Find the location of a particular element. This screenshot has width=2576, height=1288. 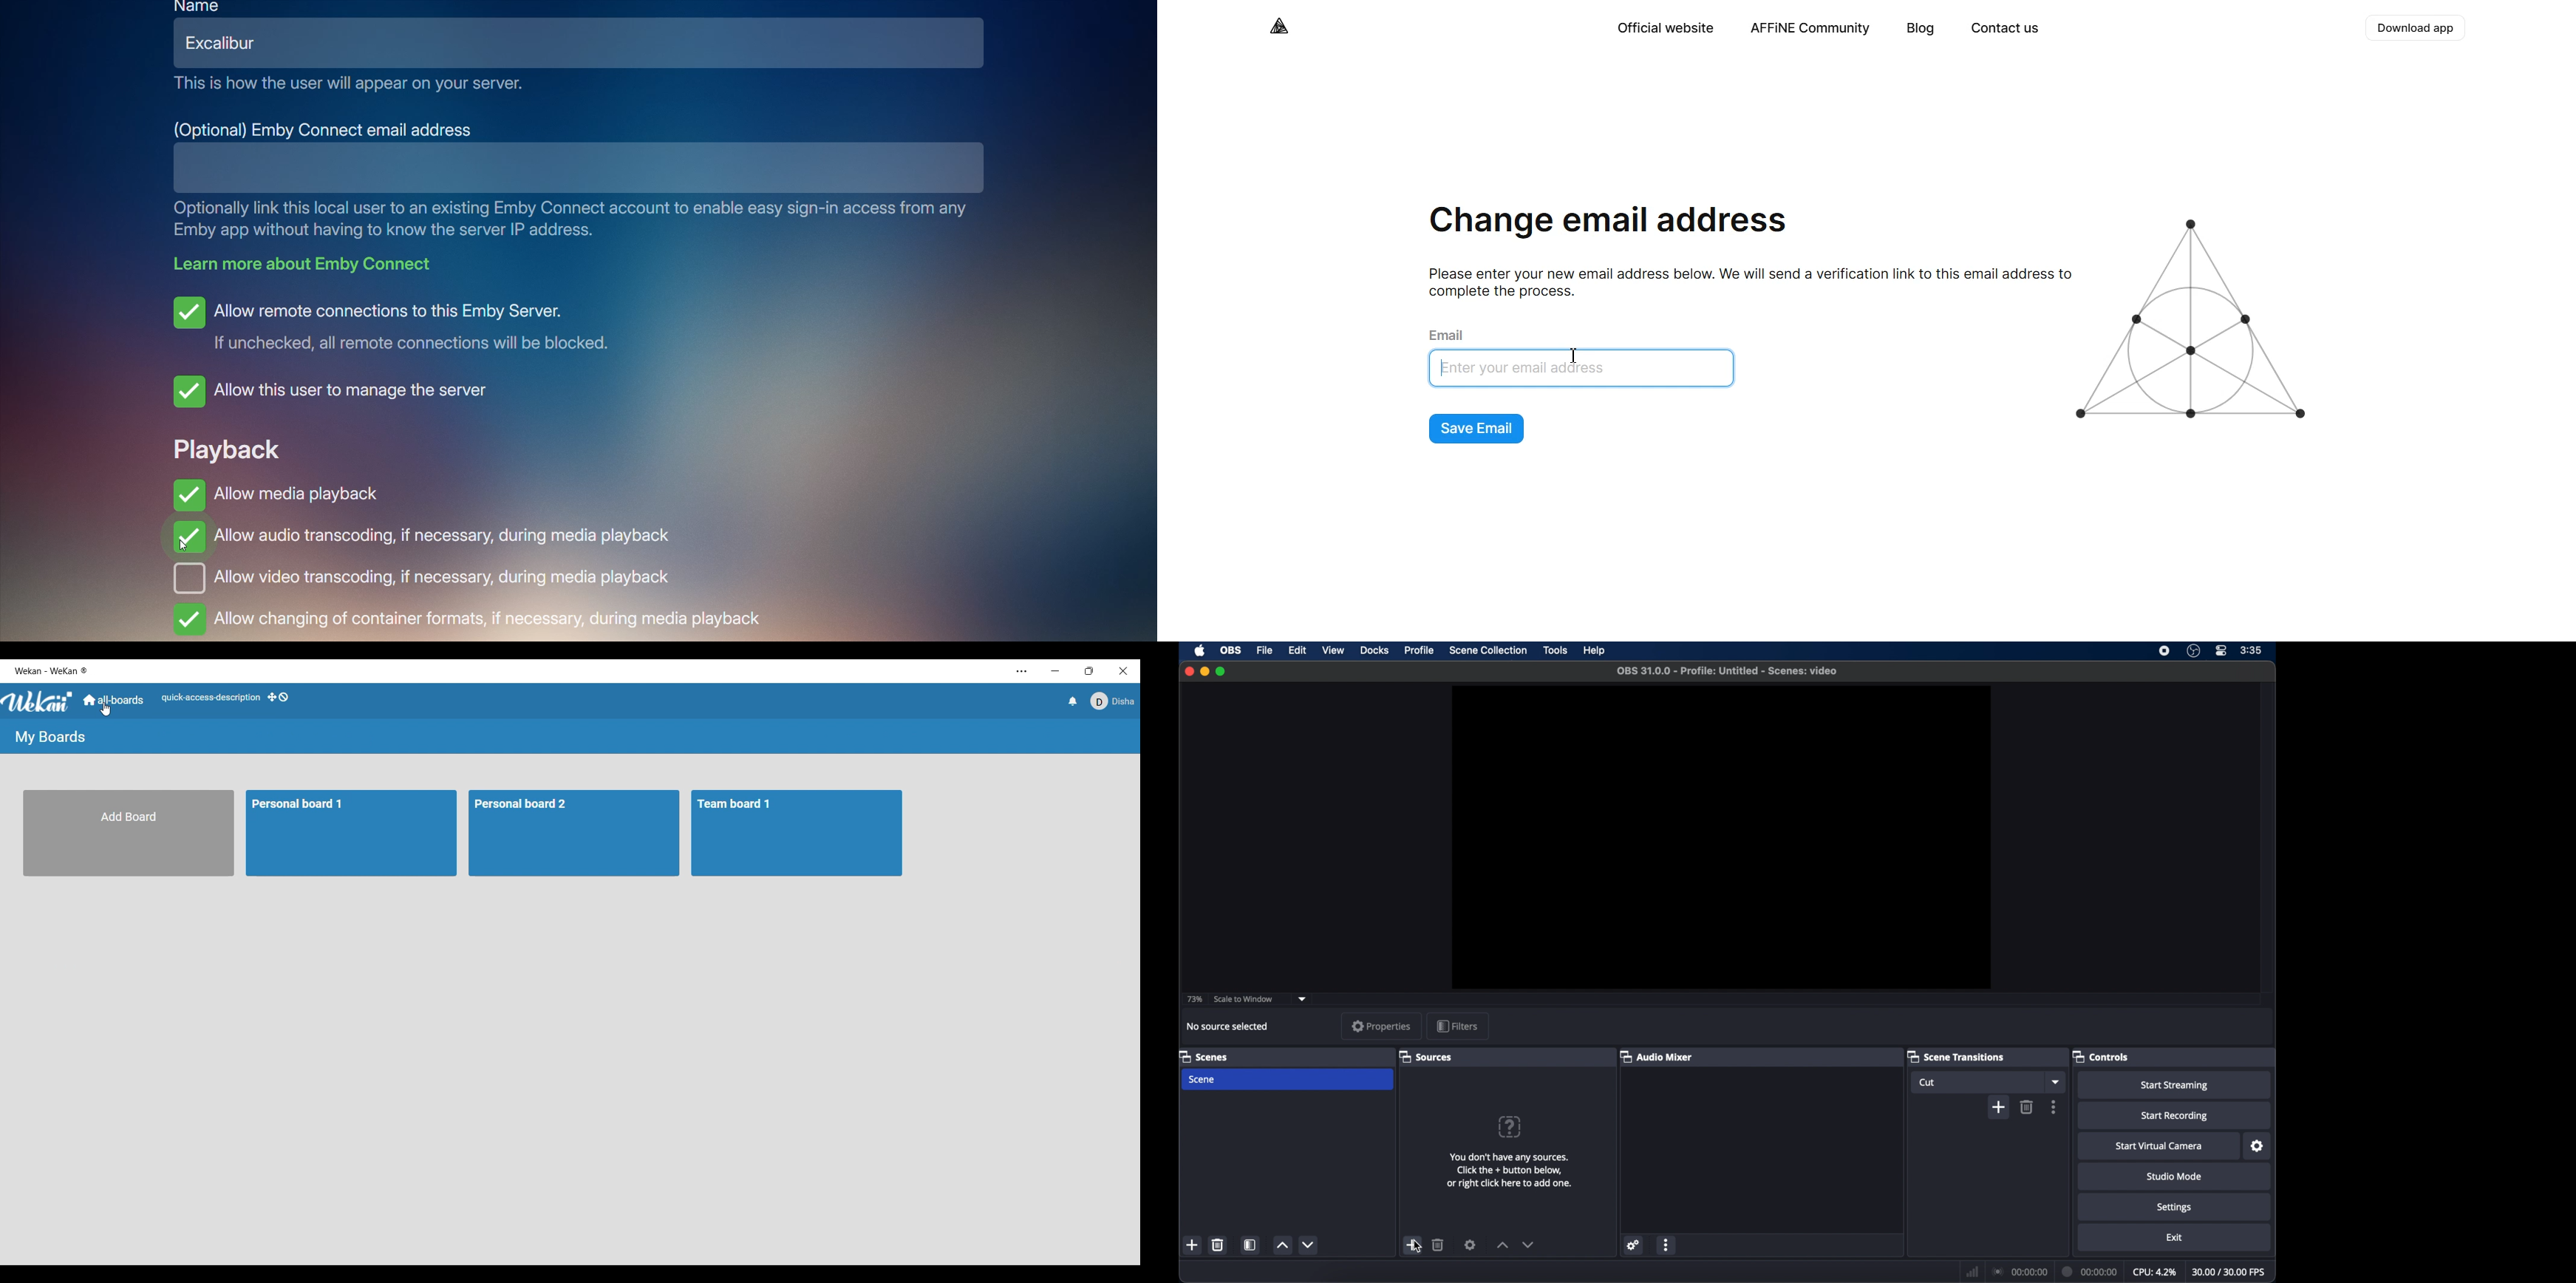

fps is located at coordinates (2230, 1272).